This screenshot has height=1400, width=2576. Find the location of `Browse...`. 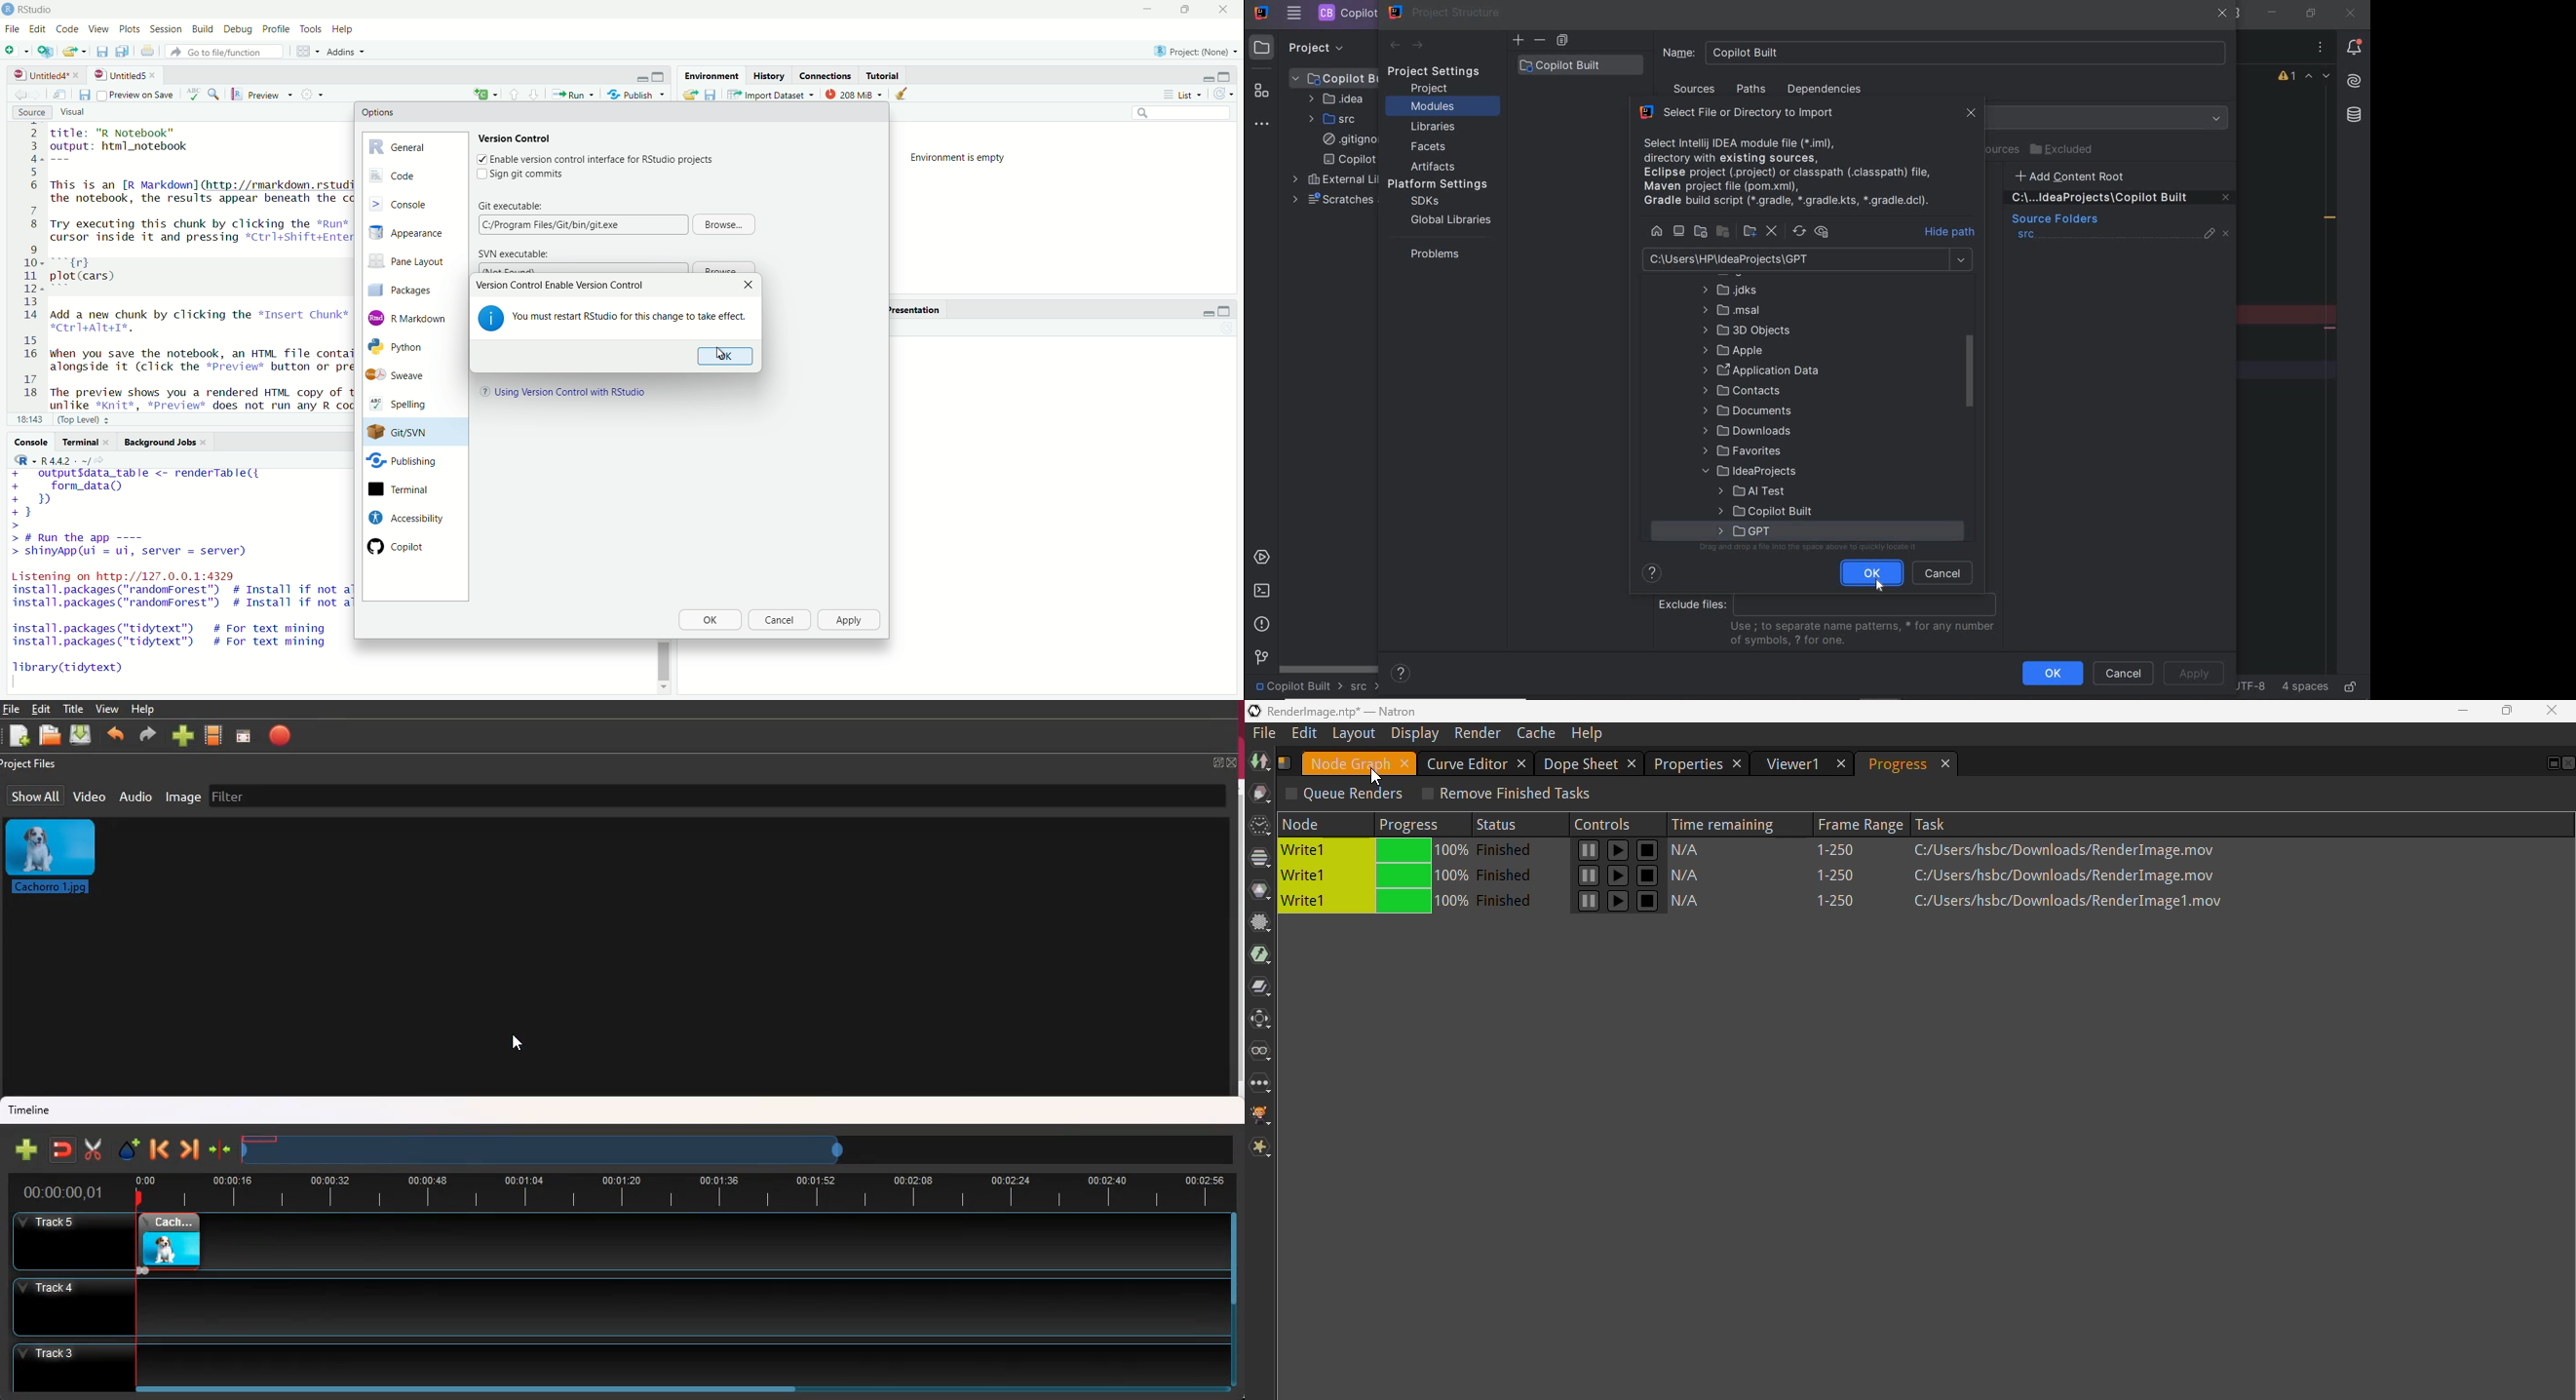

Browse... is located at coordinates (725, 224).